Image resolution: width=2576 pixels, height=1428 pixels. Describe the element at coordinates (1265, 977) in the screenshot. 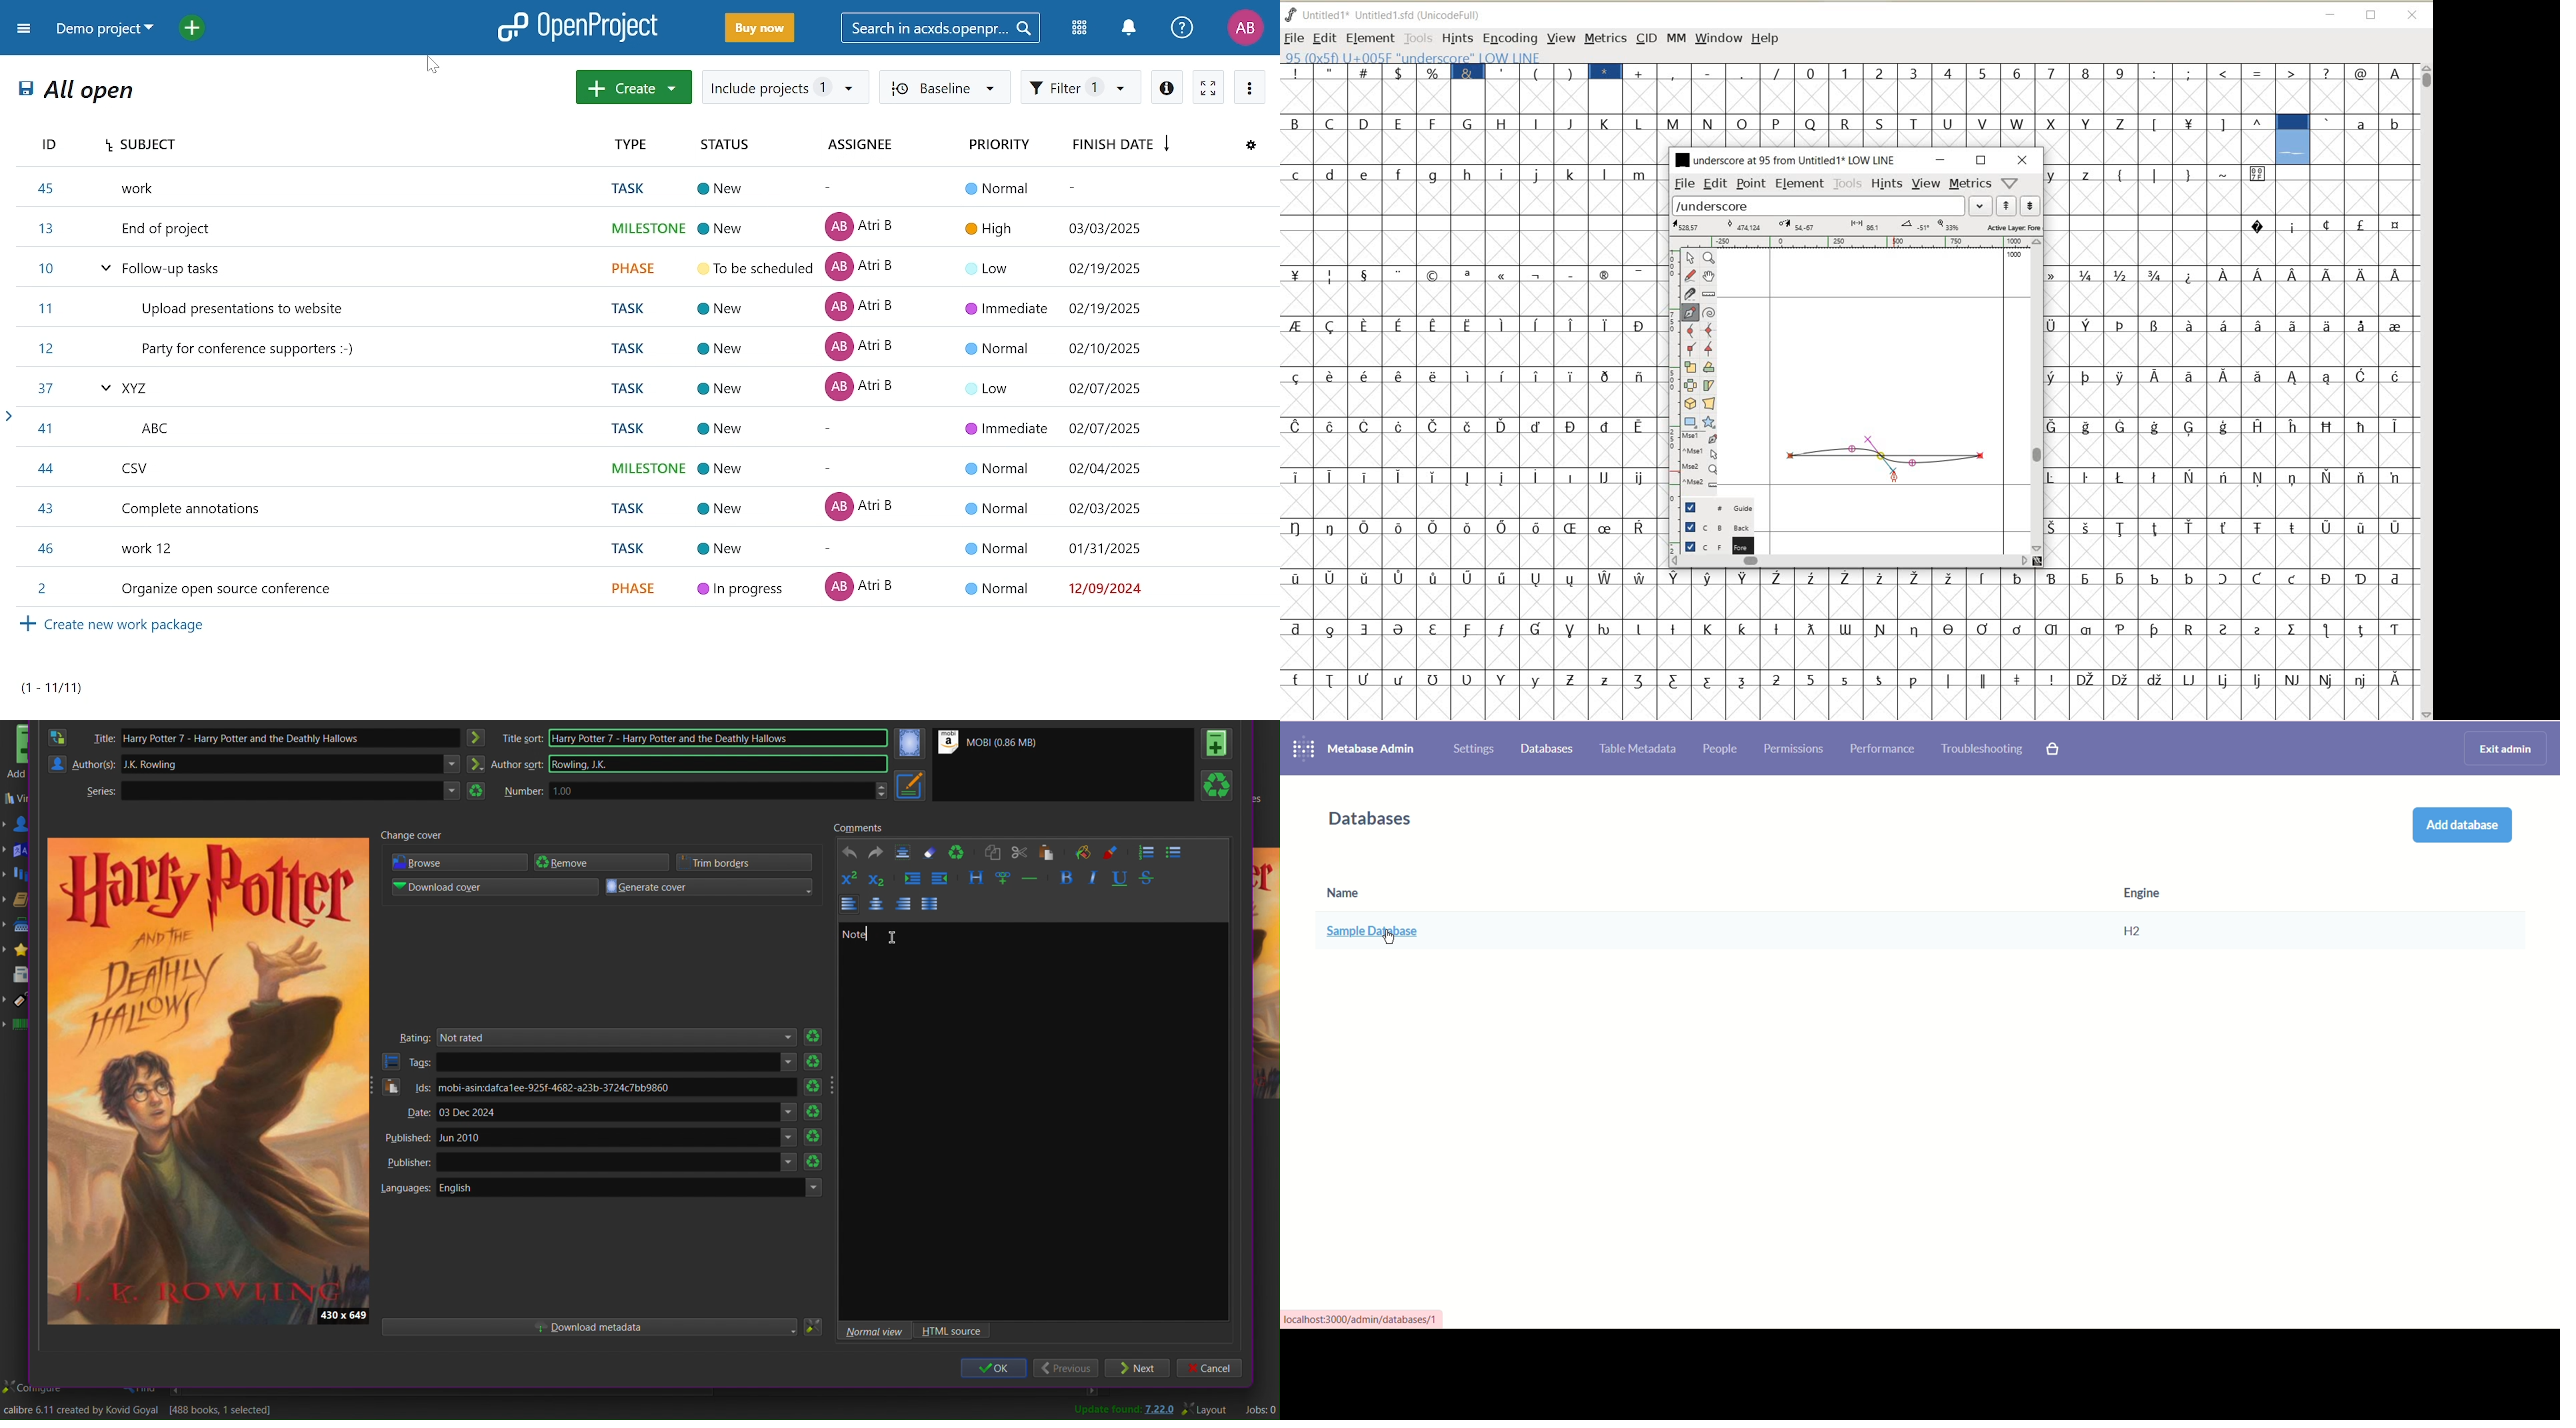

I see `preview cover` at that location.